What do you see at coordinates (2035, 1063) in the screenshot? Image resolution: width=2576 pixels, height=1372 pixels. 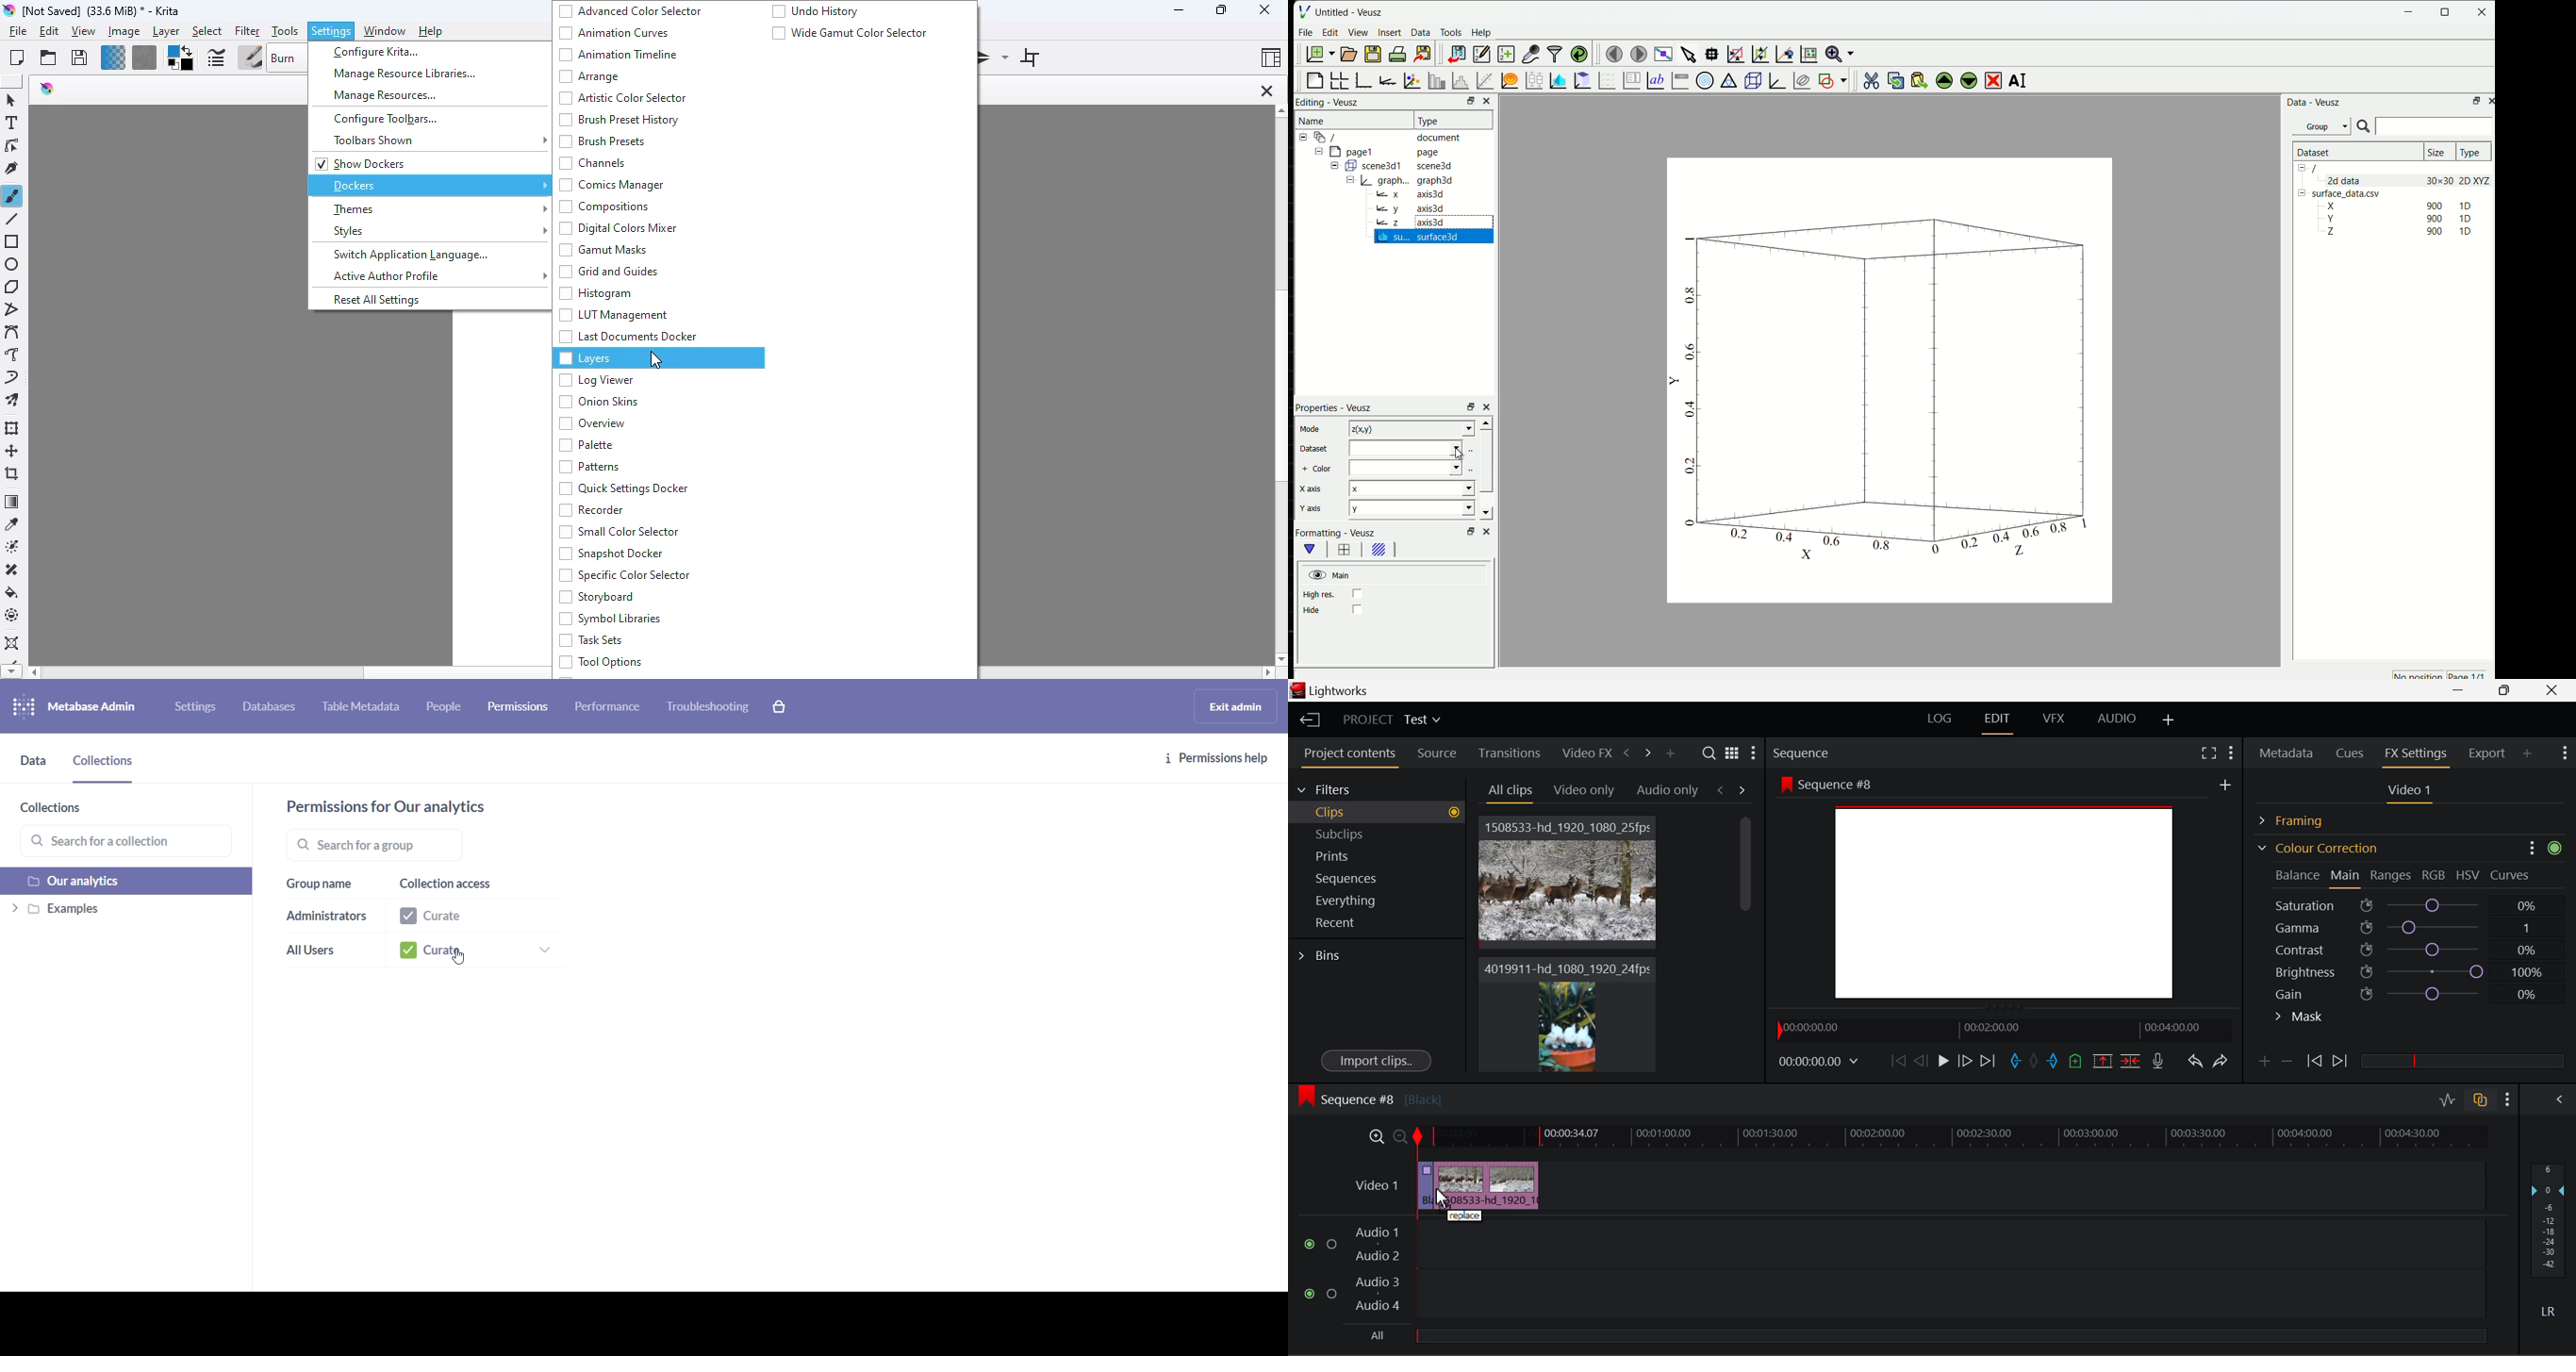 I see `Remove All Marks` at bounding box center [2035, 1063].